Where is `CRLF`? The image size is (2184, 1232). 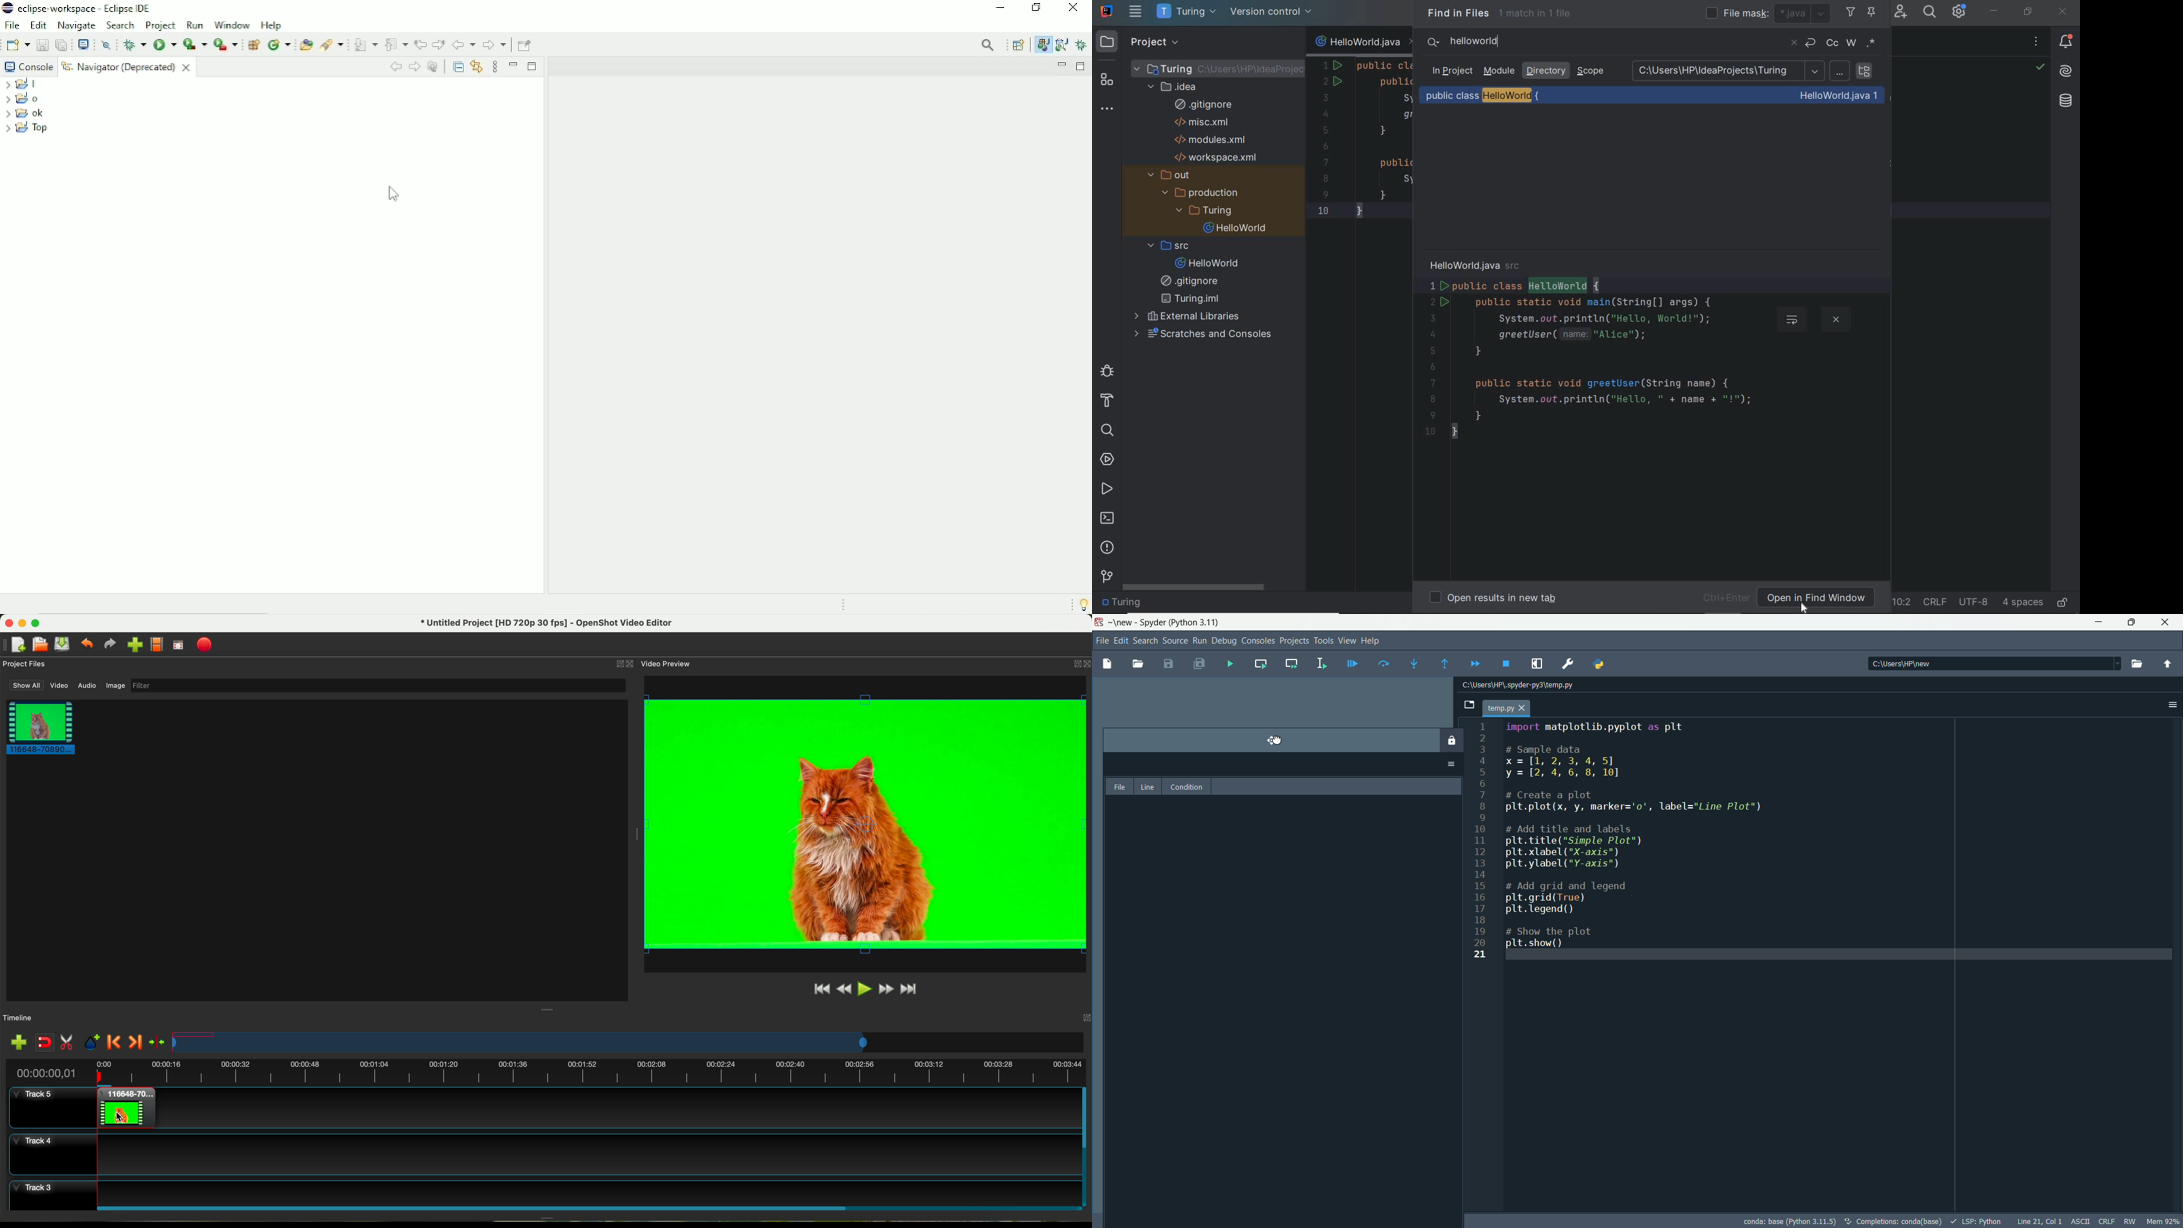
CRLF is located at coordinates (2107, 1222).